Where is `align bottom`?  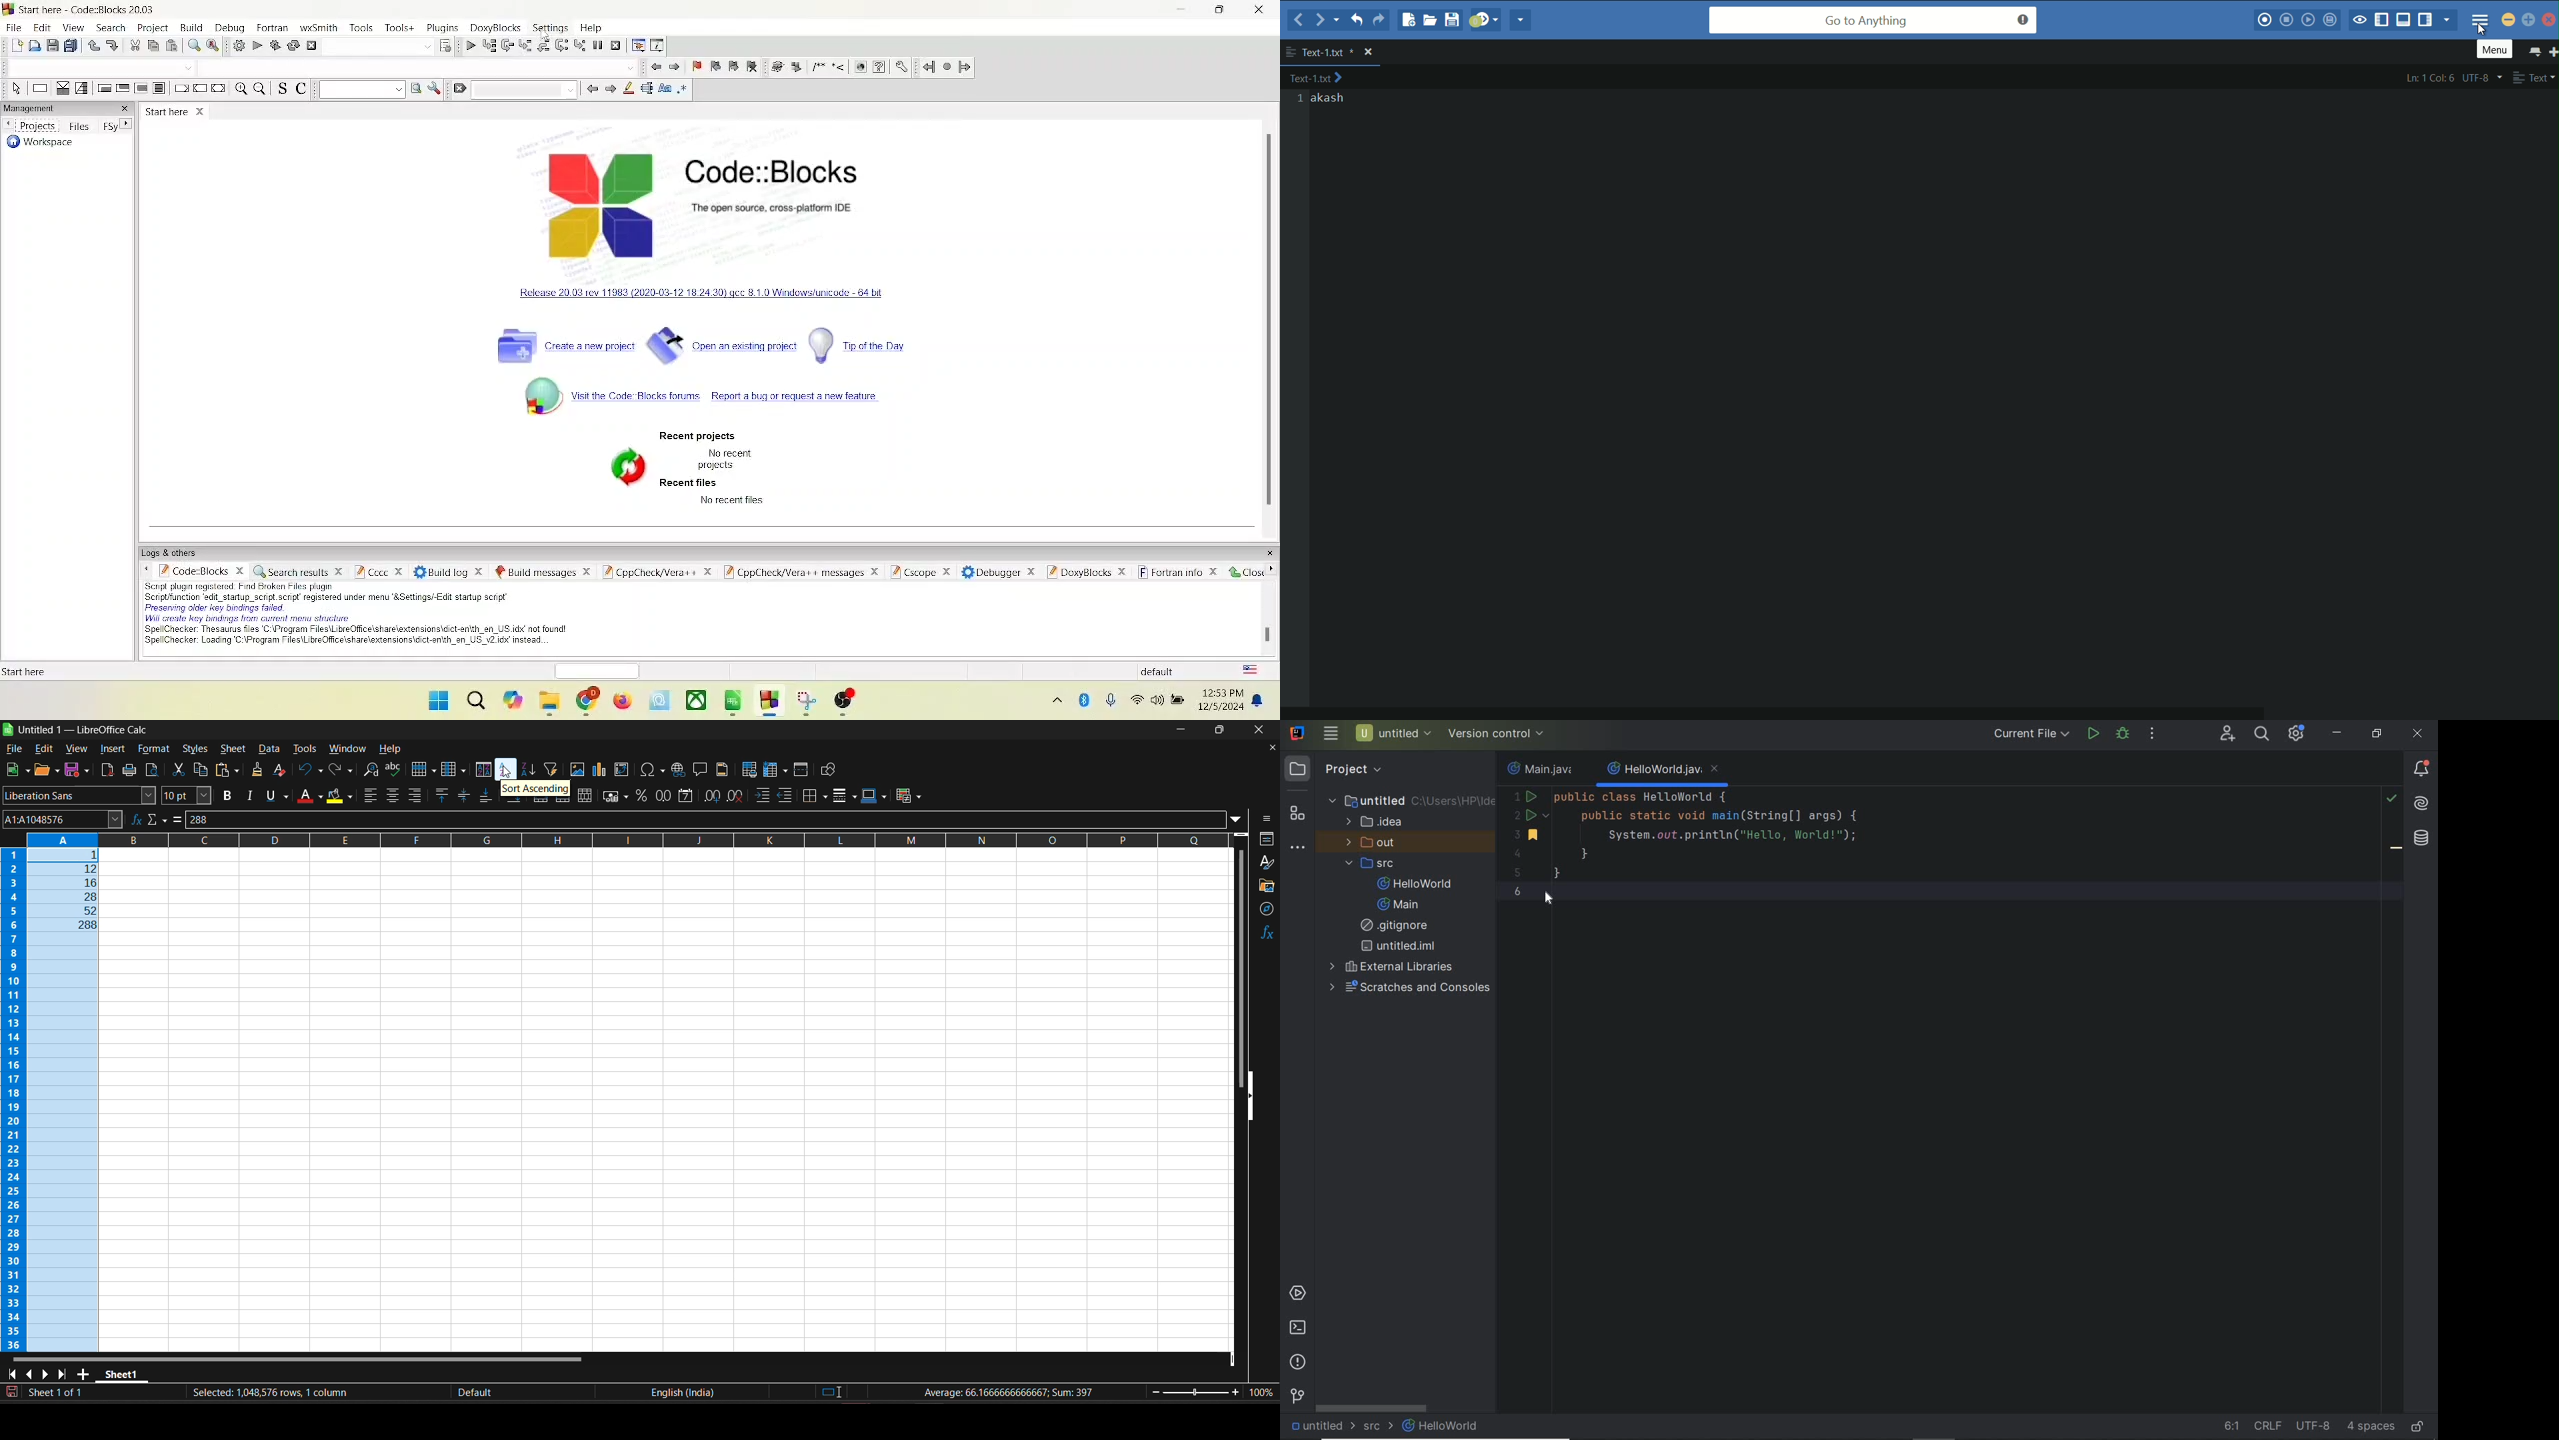 align bottom is located at coordinates (486, 796).